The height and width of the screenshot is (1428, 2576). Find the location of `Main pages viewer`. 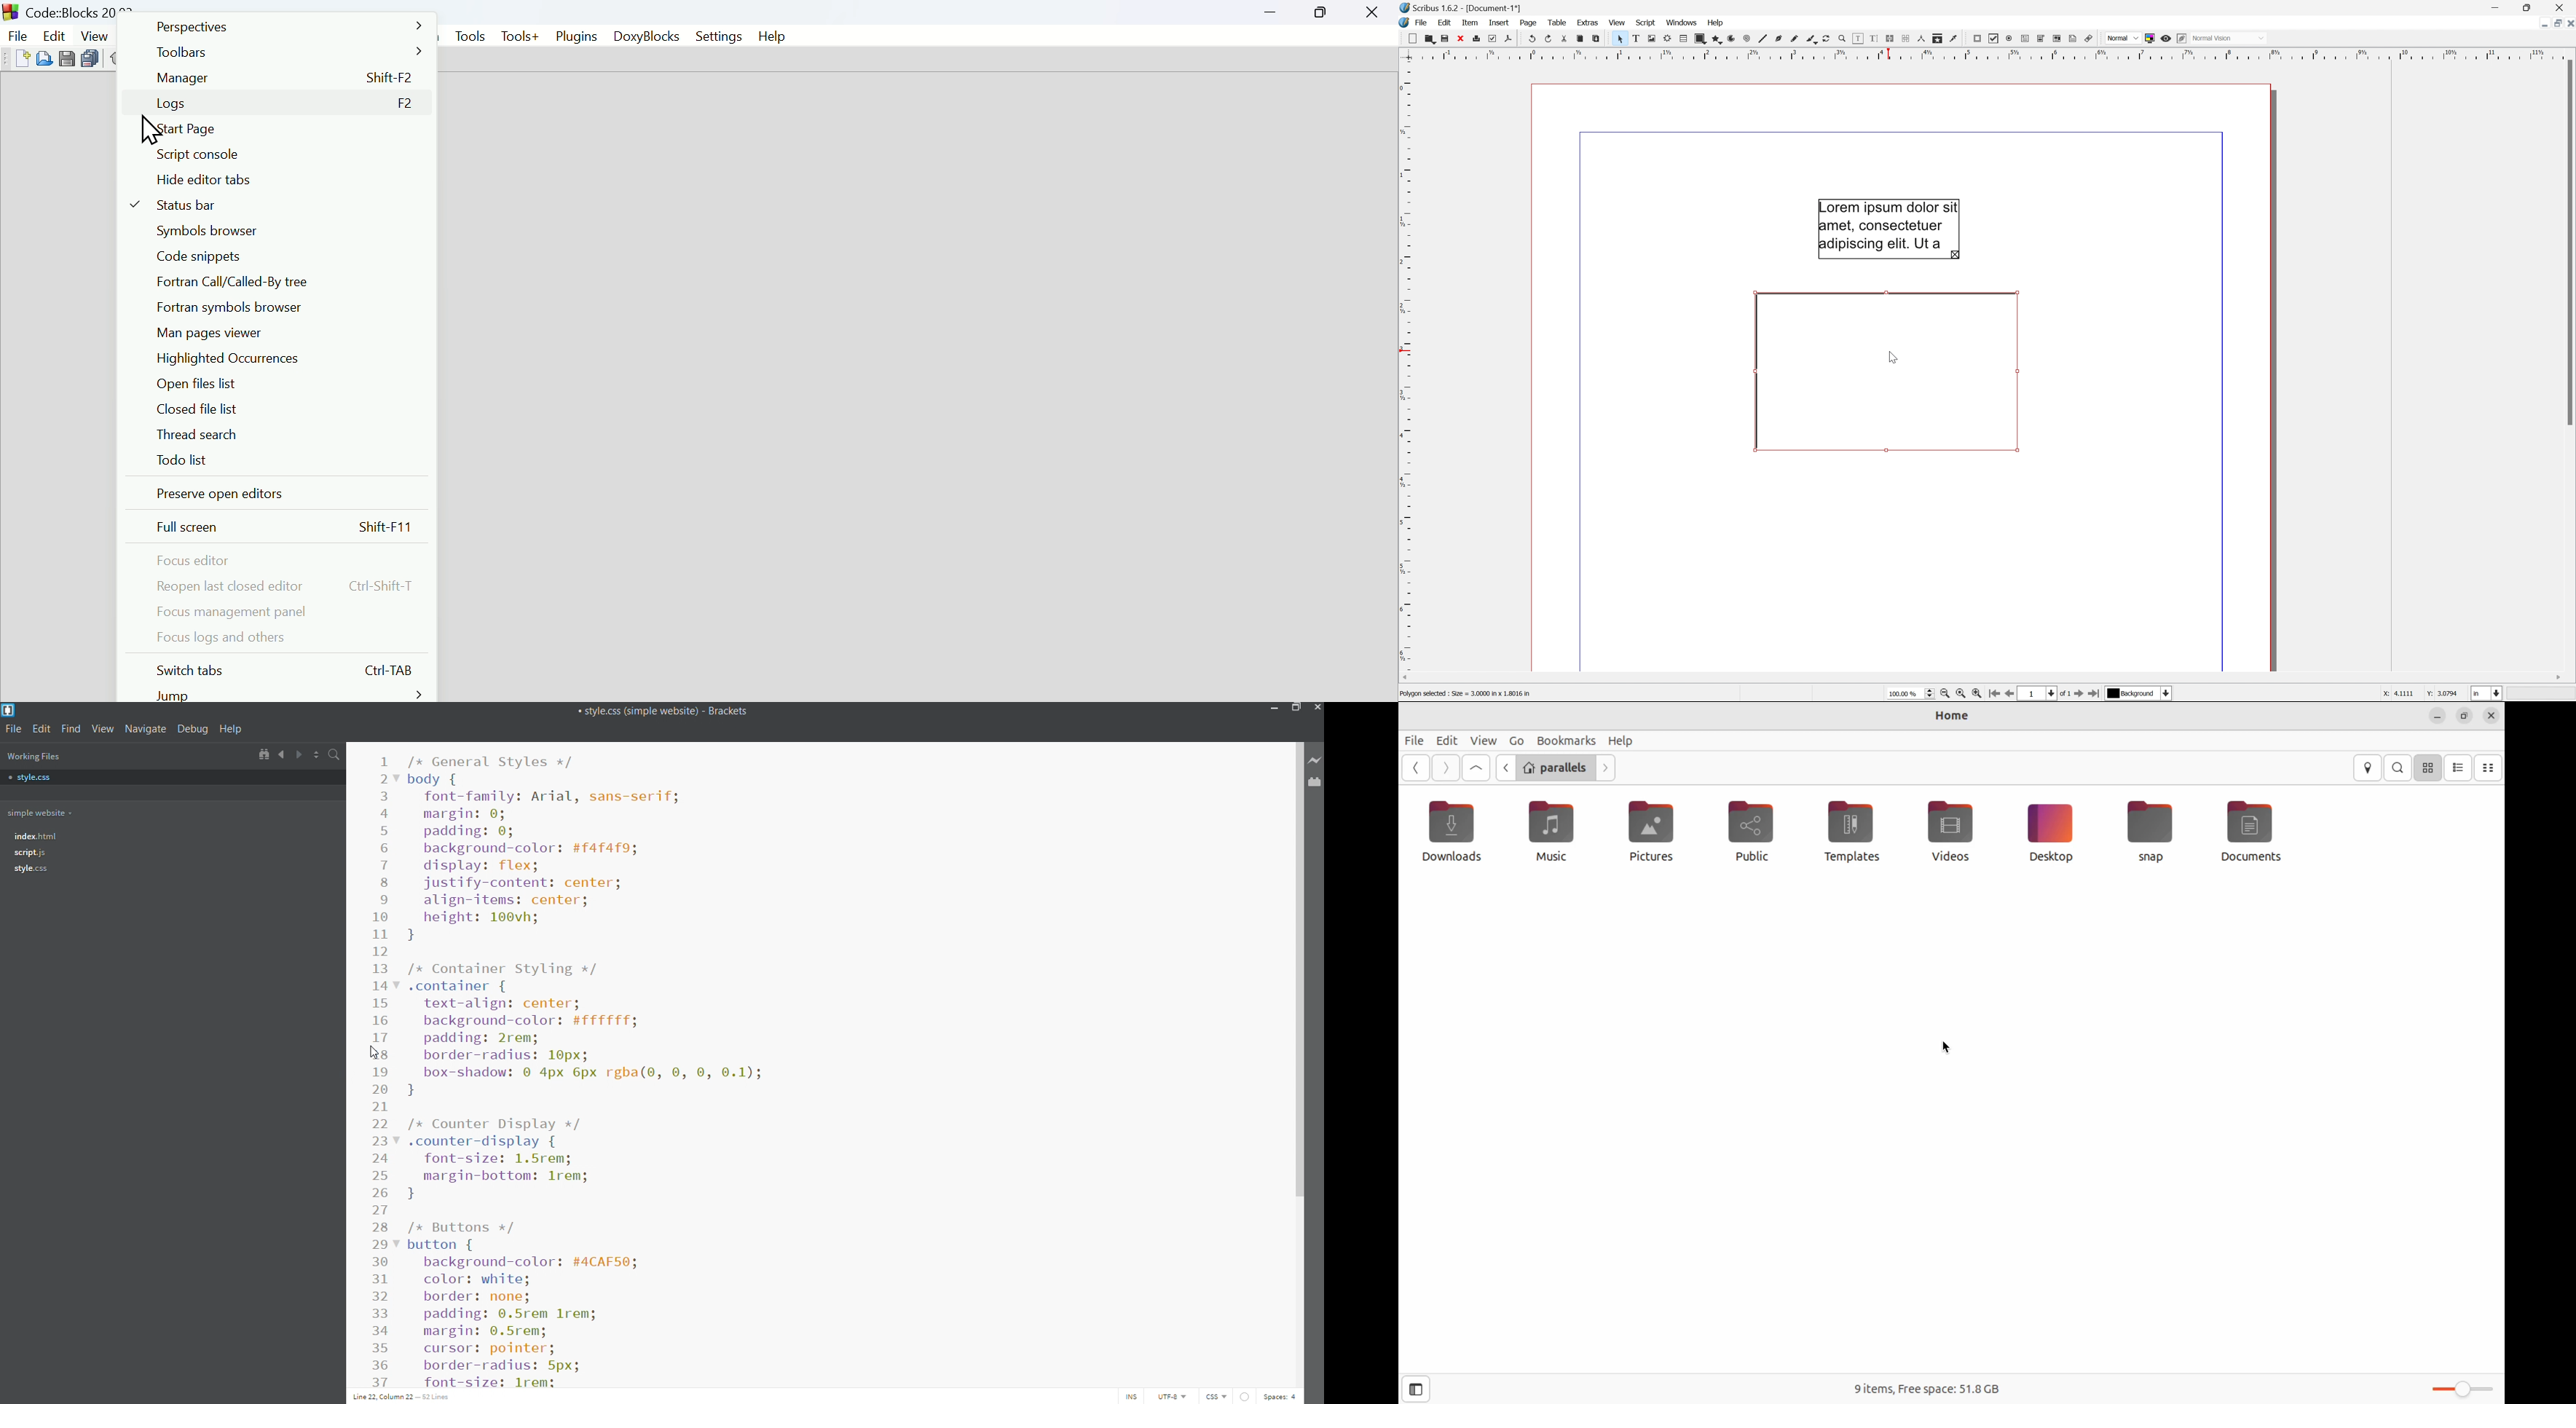

Main pages viewer is located at coordinates (288, 333).